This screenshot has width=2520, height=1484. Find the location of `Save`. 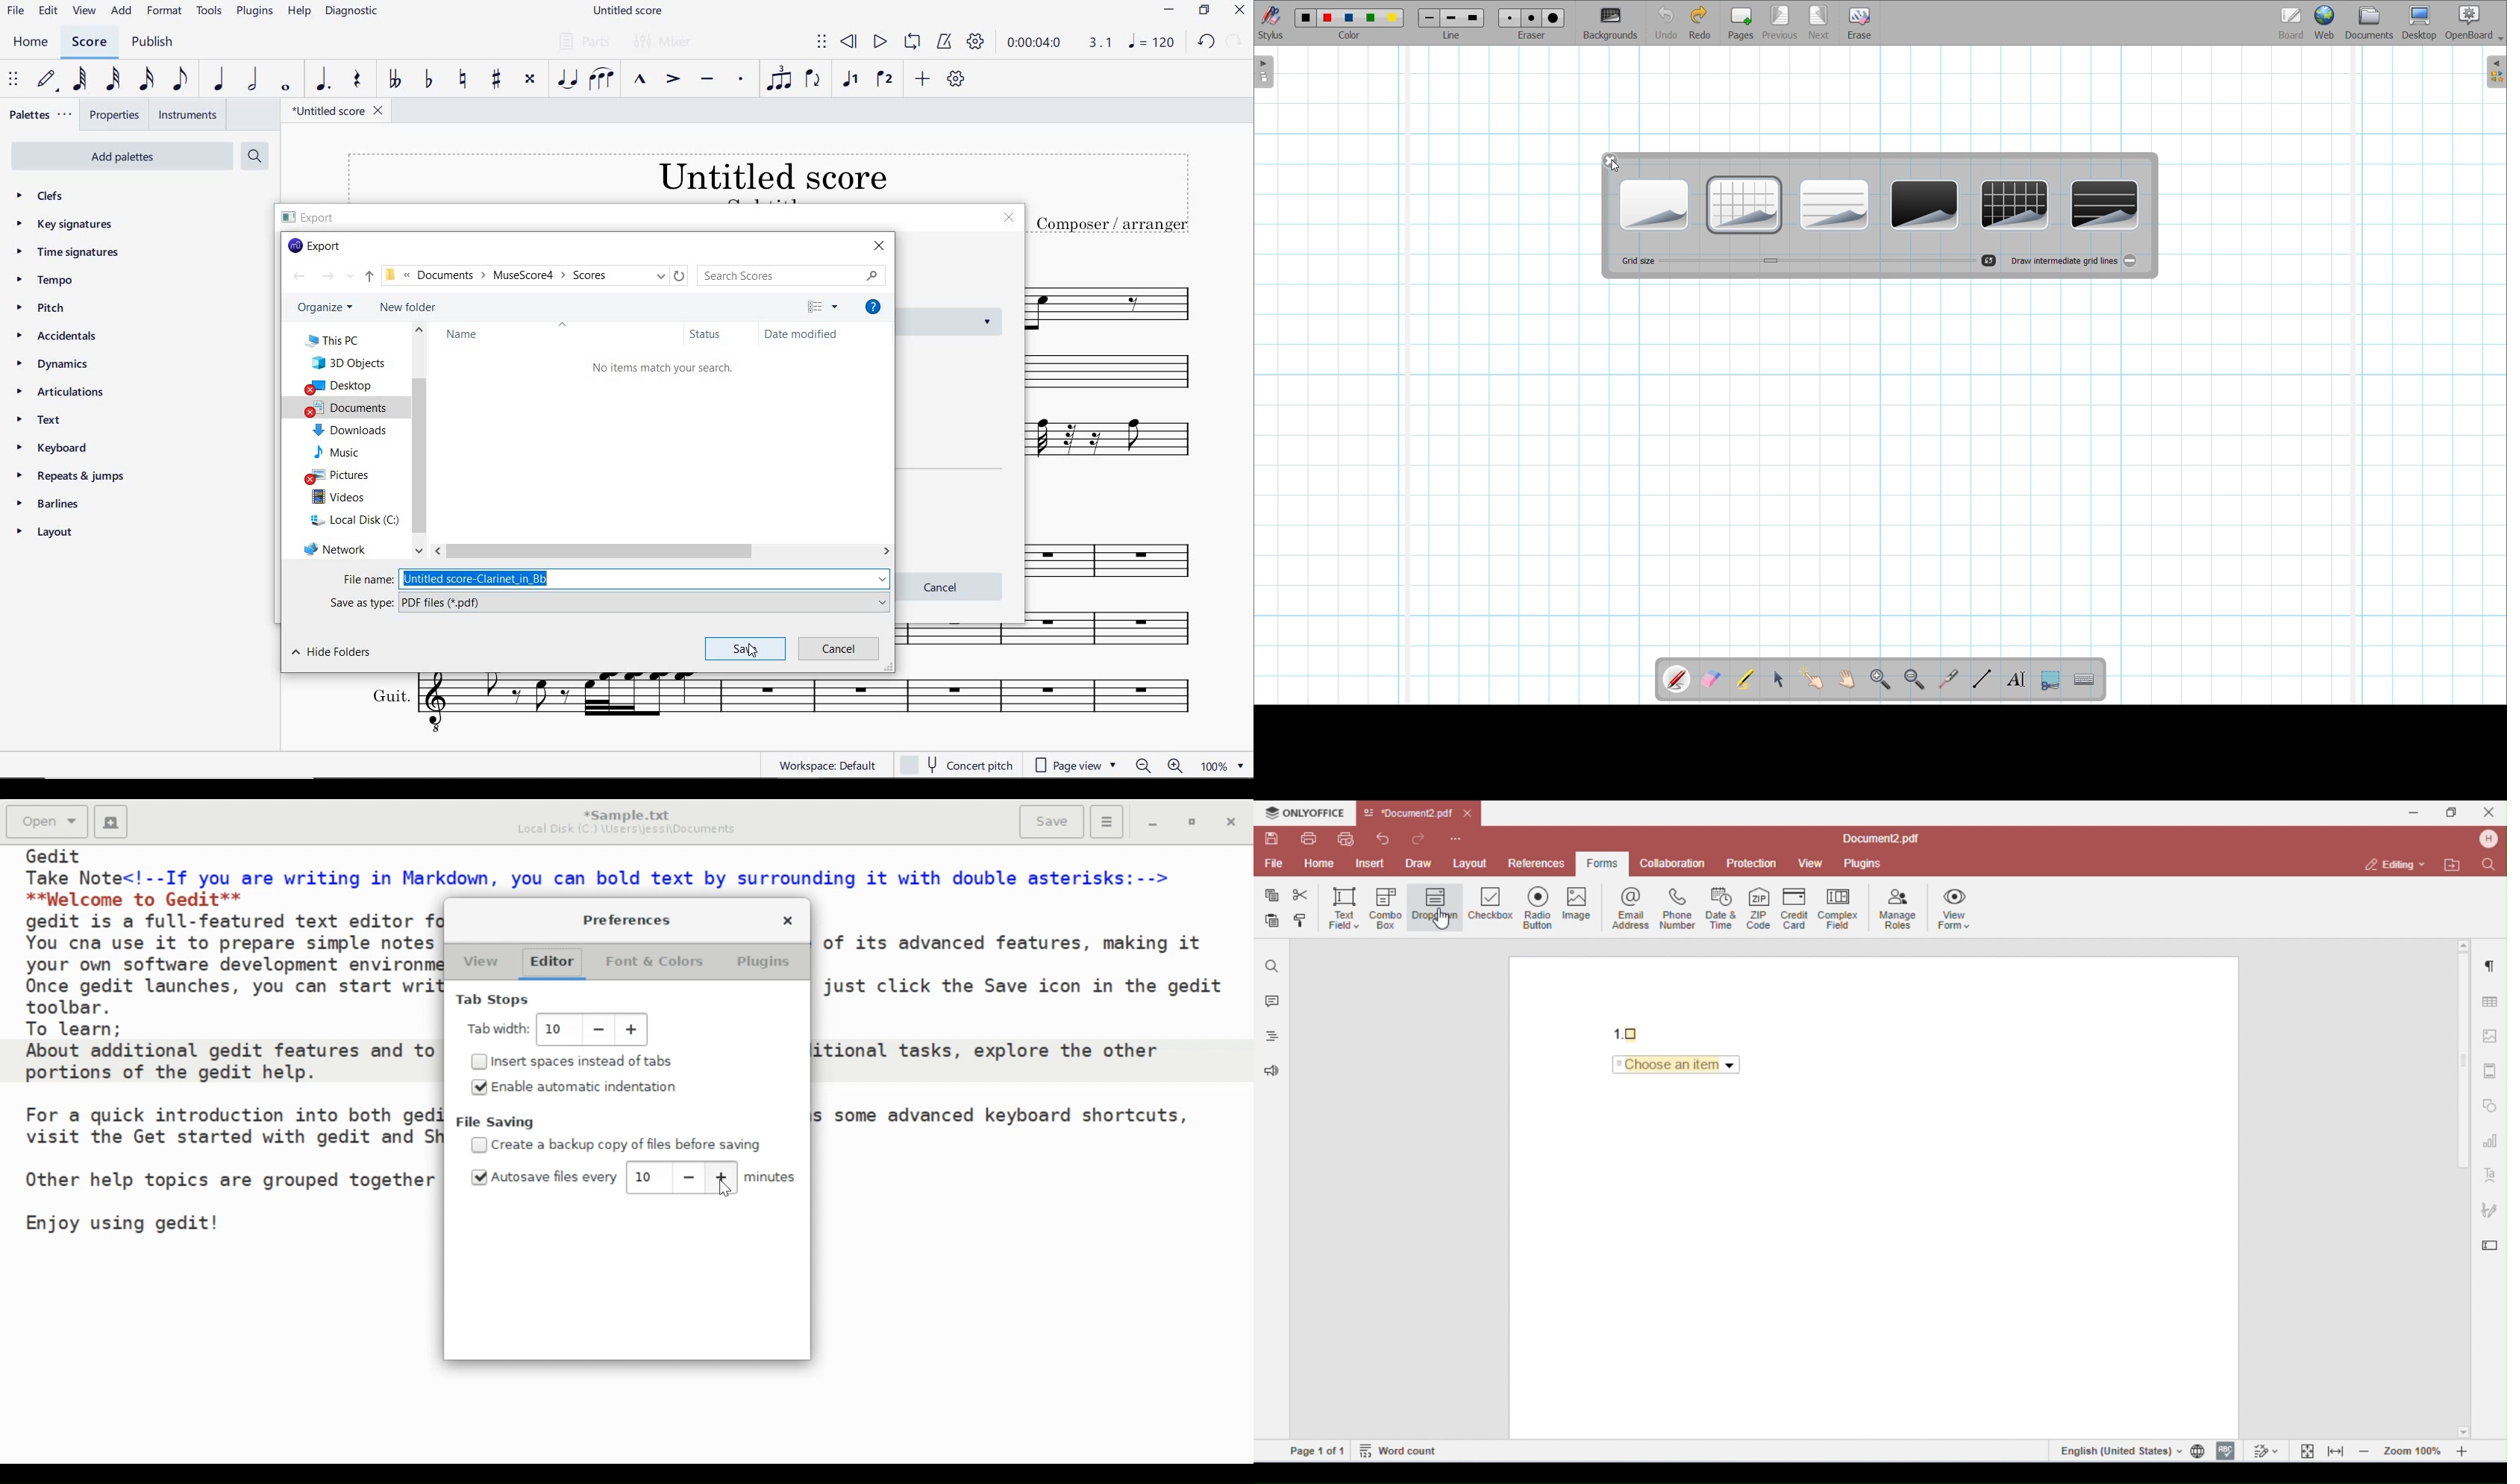

Save is located at coordinates (1052, 820).